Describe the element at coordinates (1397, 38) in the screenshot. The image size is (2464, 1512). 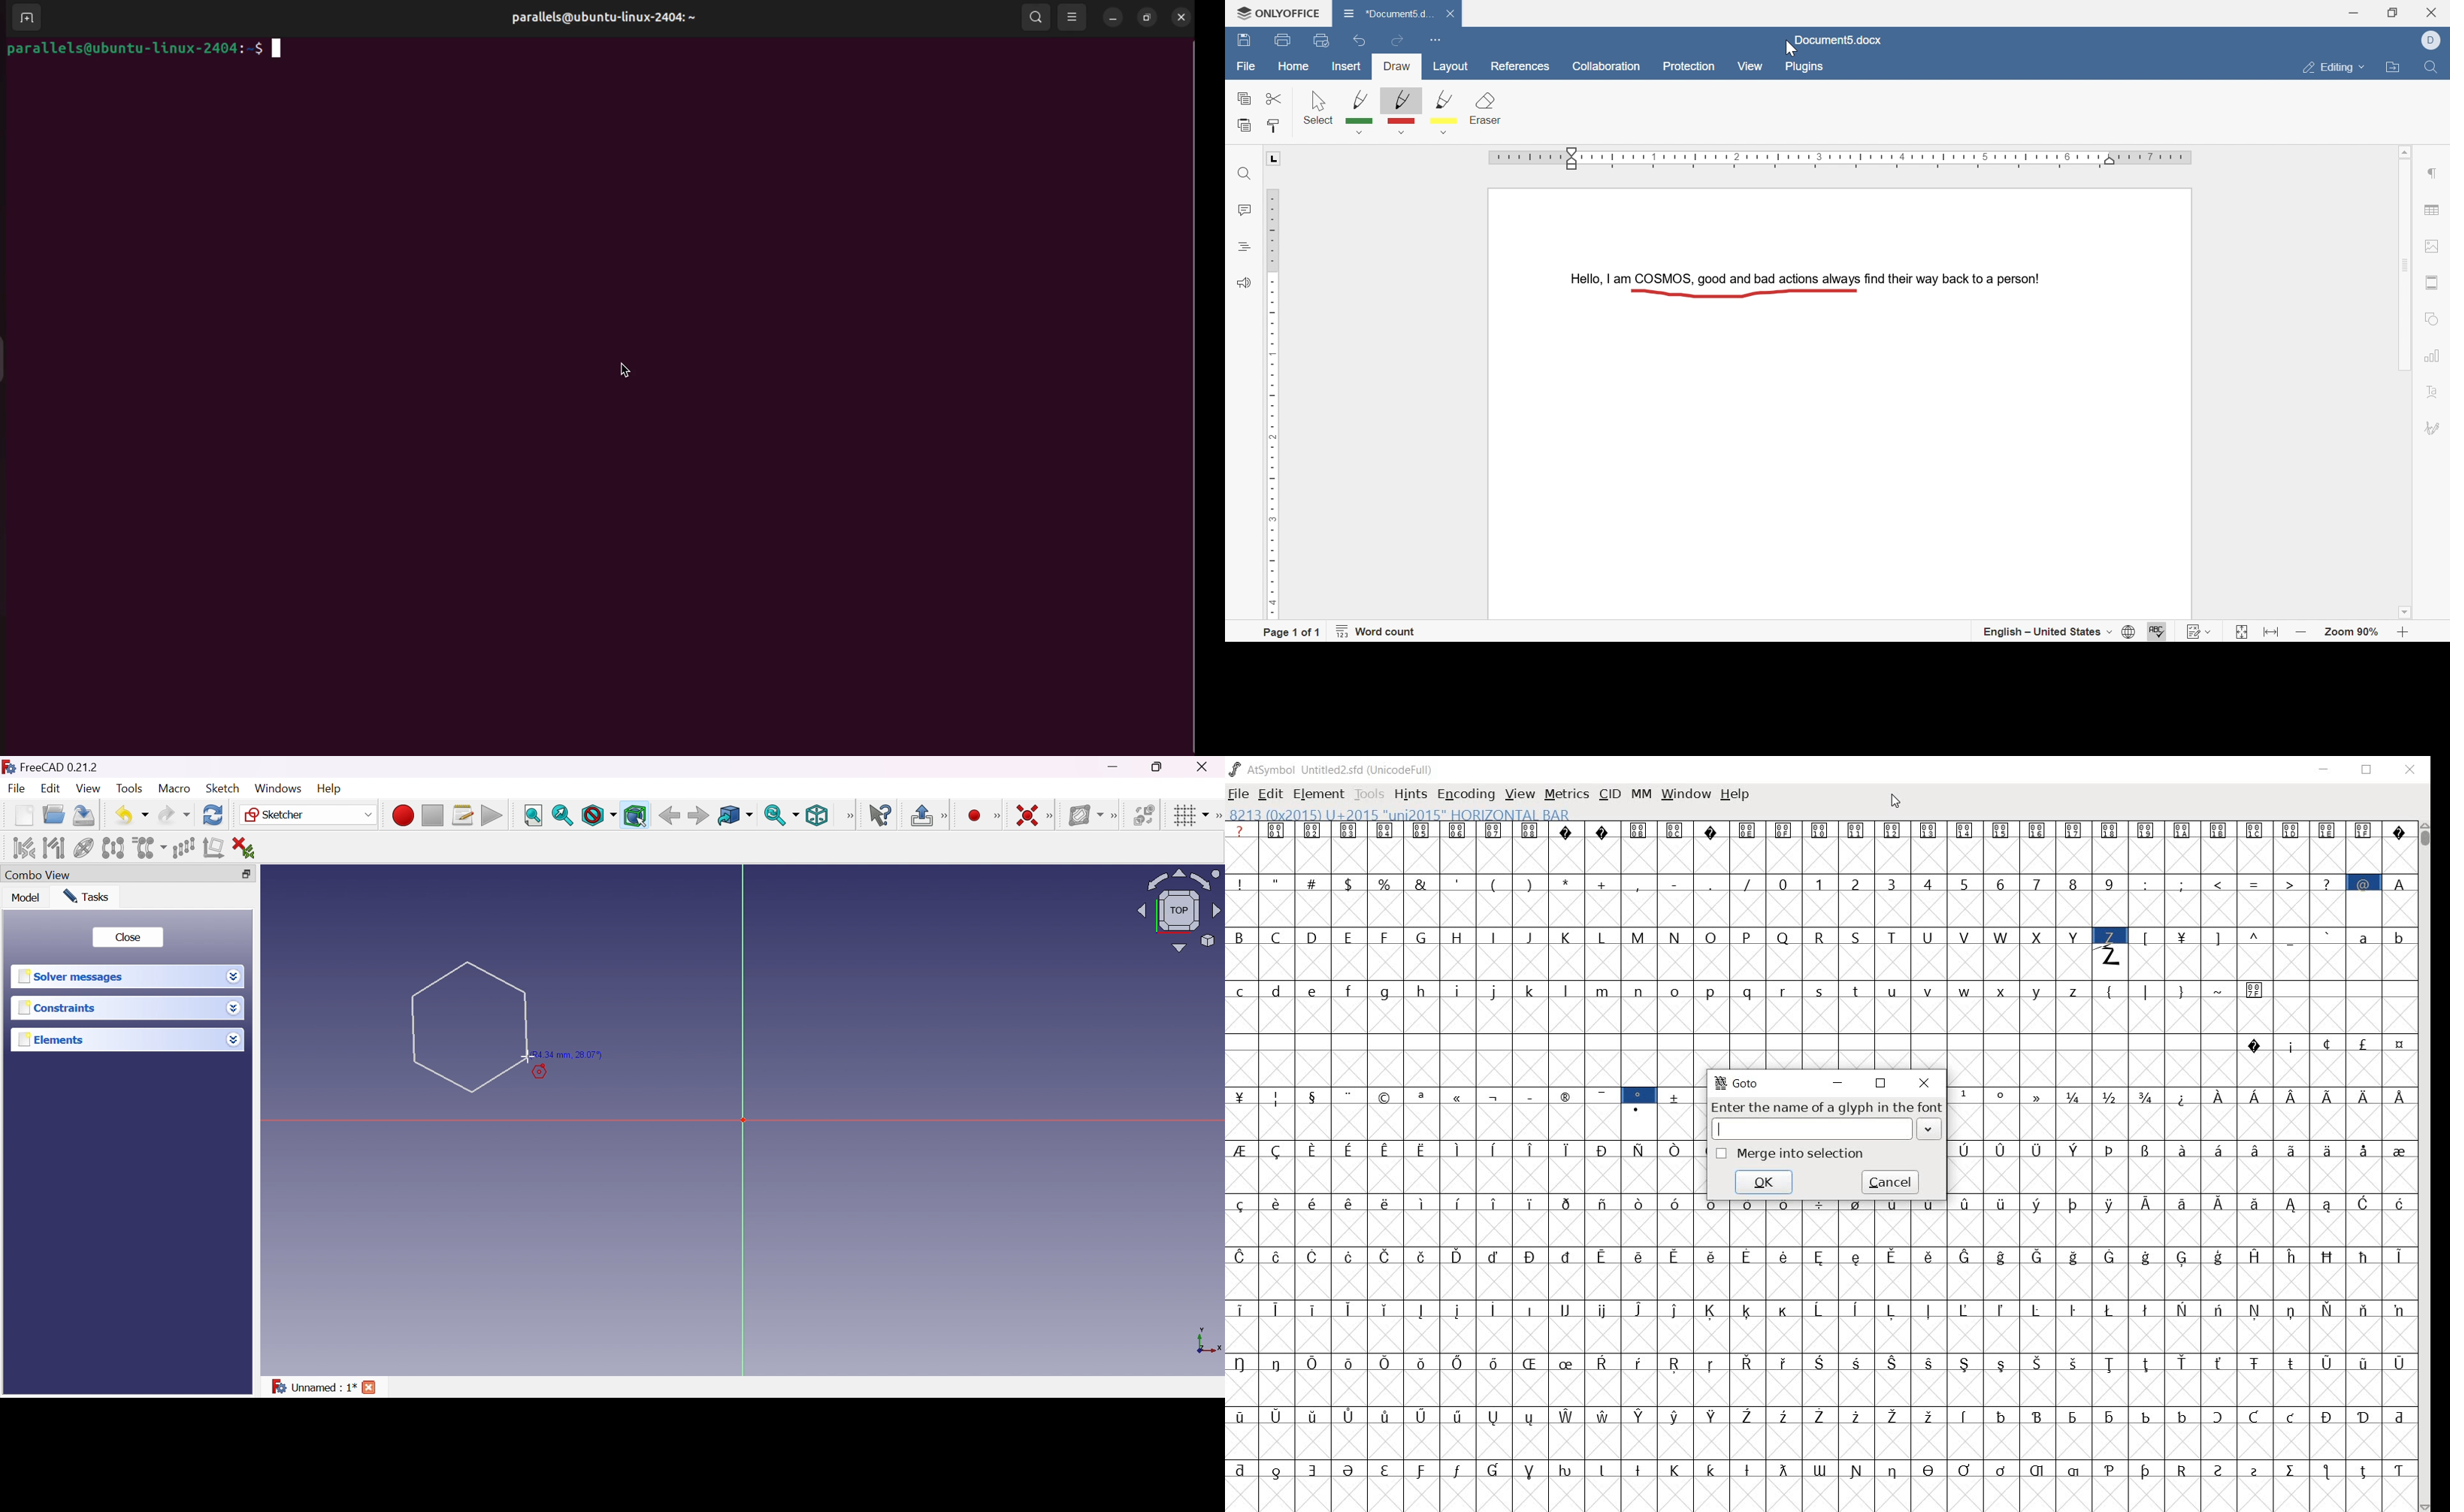
I see `redo` at that location.